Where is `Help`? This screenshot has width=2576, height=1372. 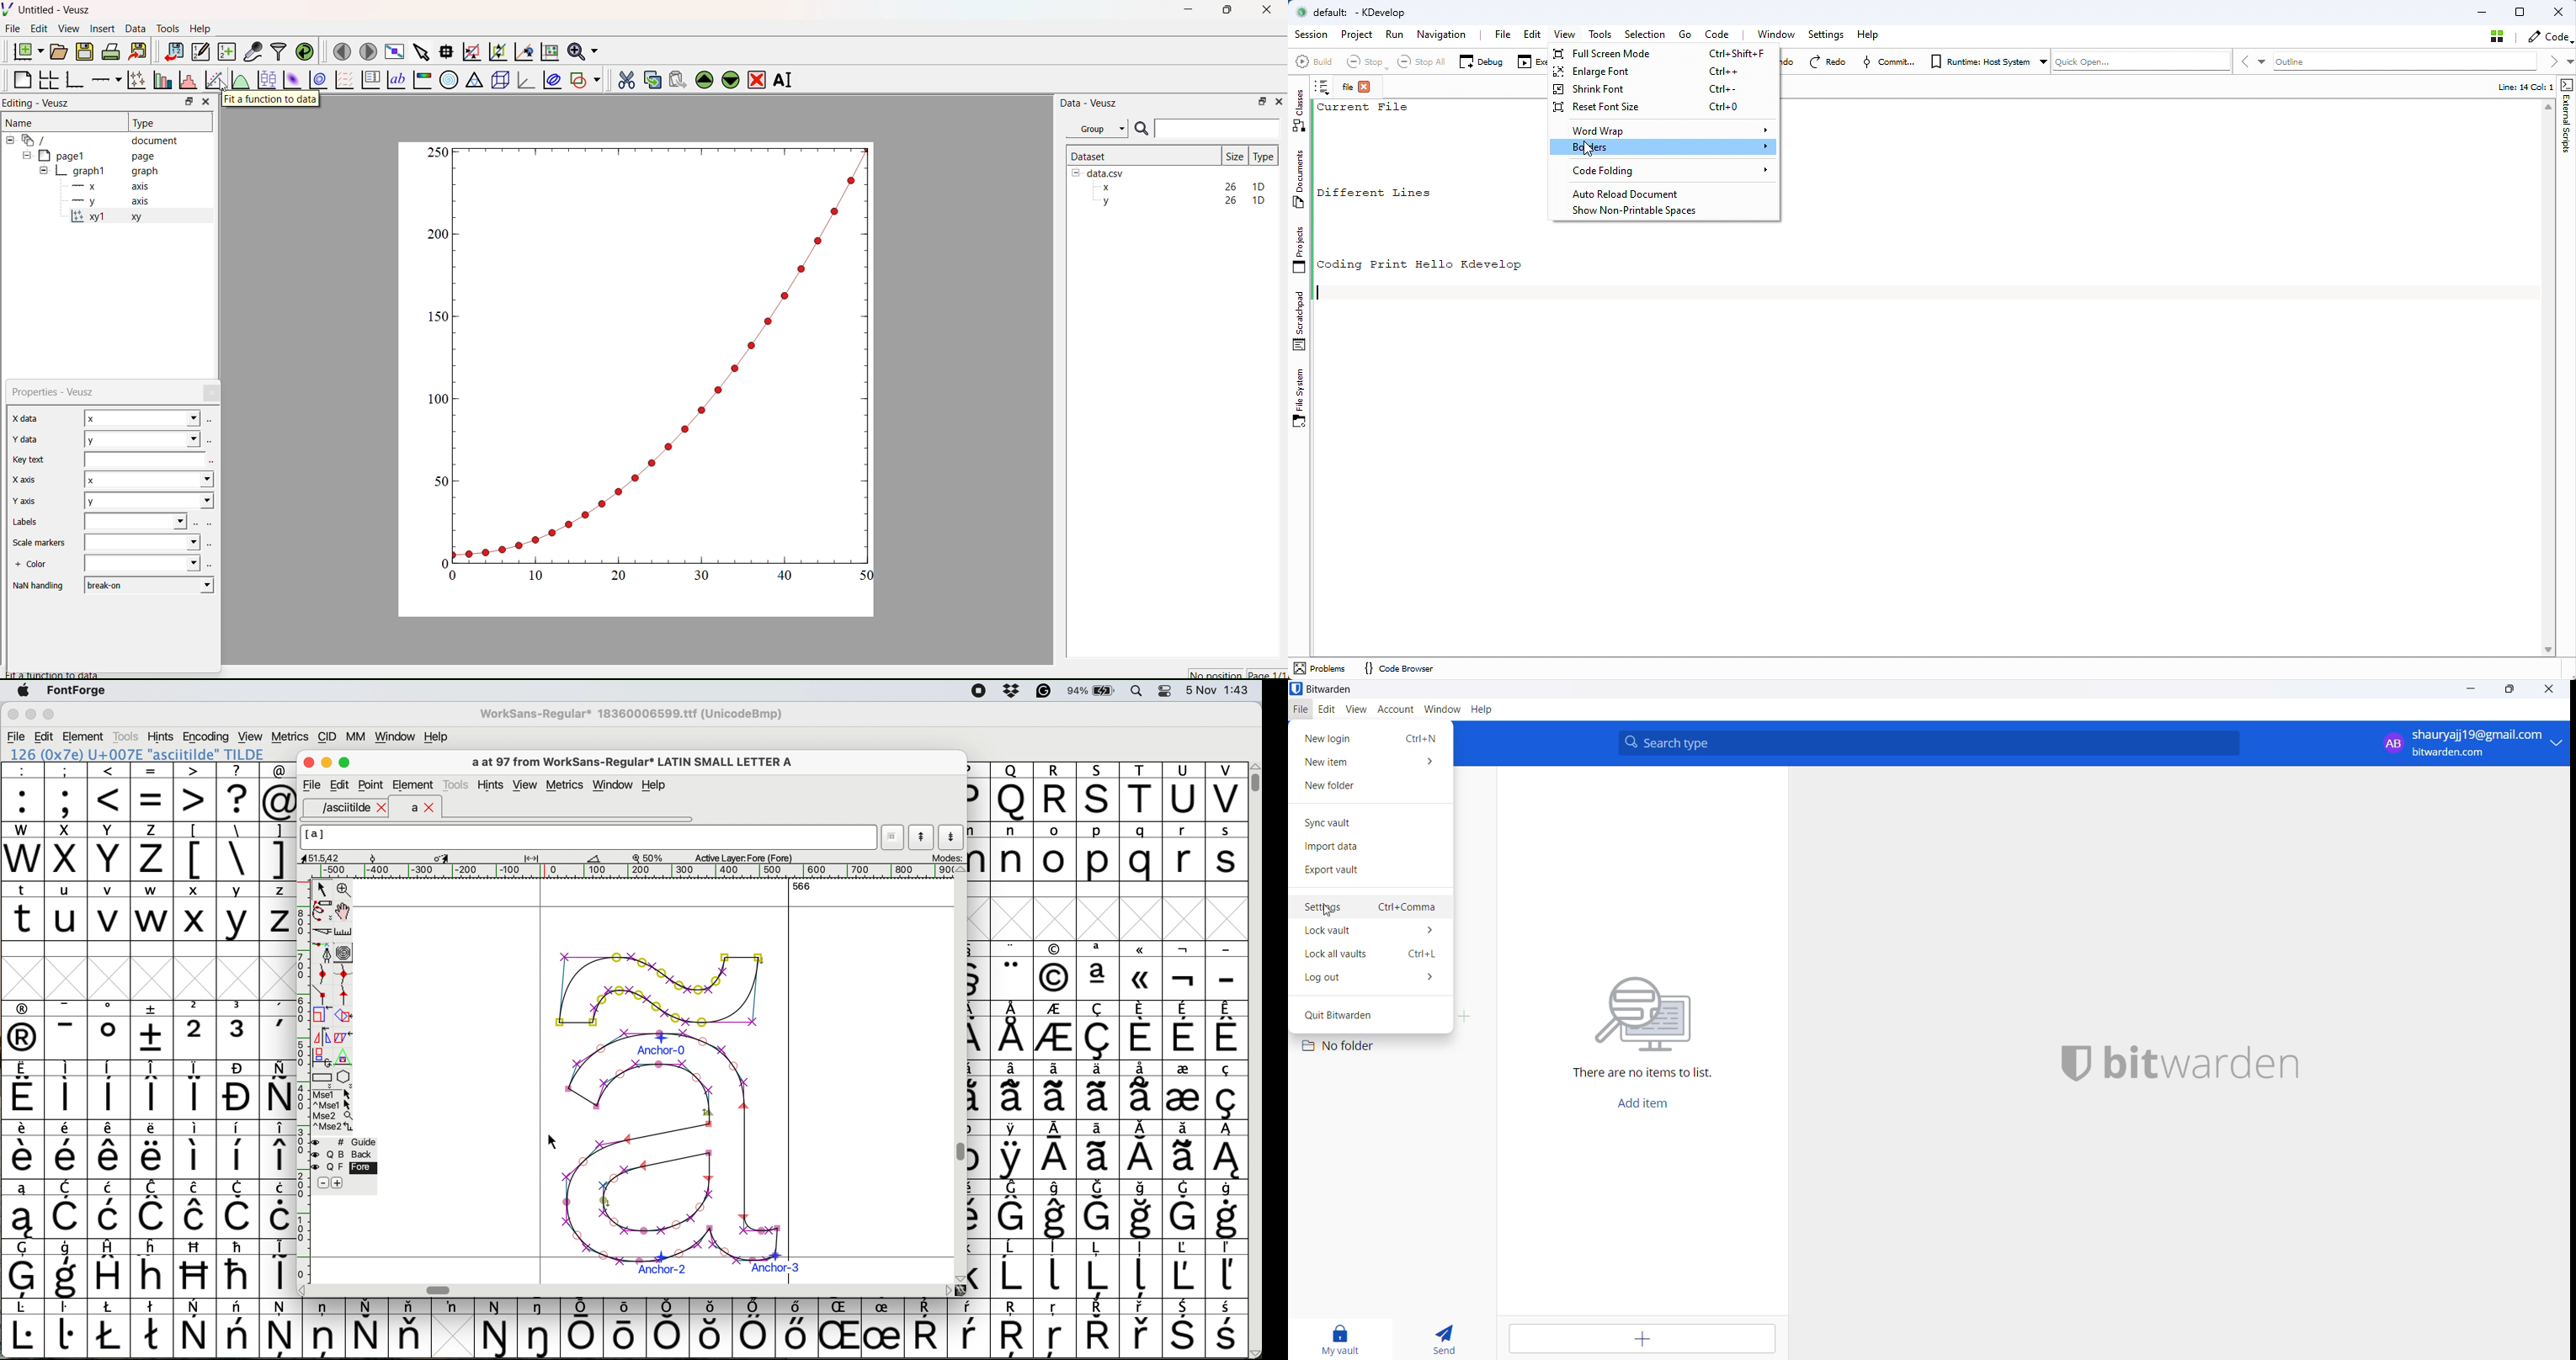 Help is located at coordinates (653, 786).